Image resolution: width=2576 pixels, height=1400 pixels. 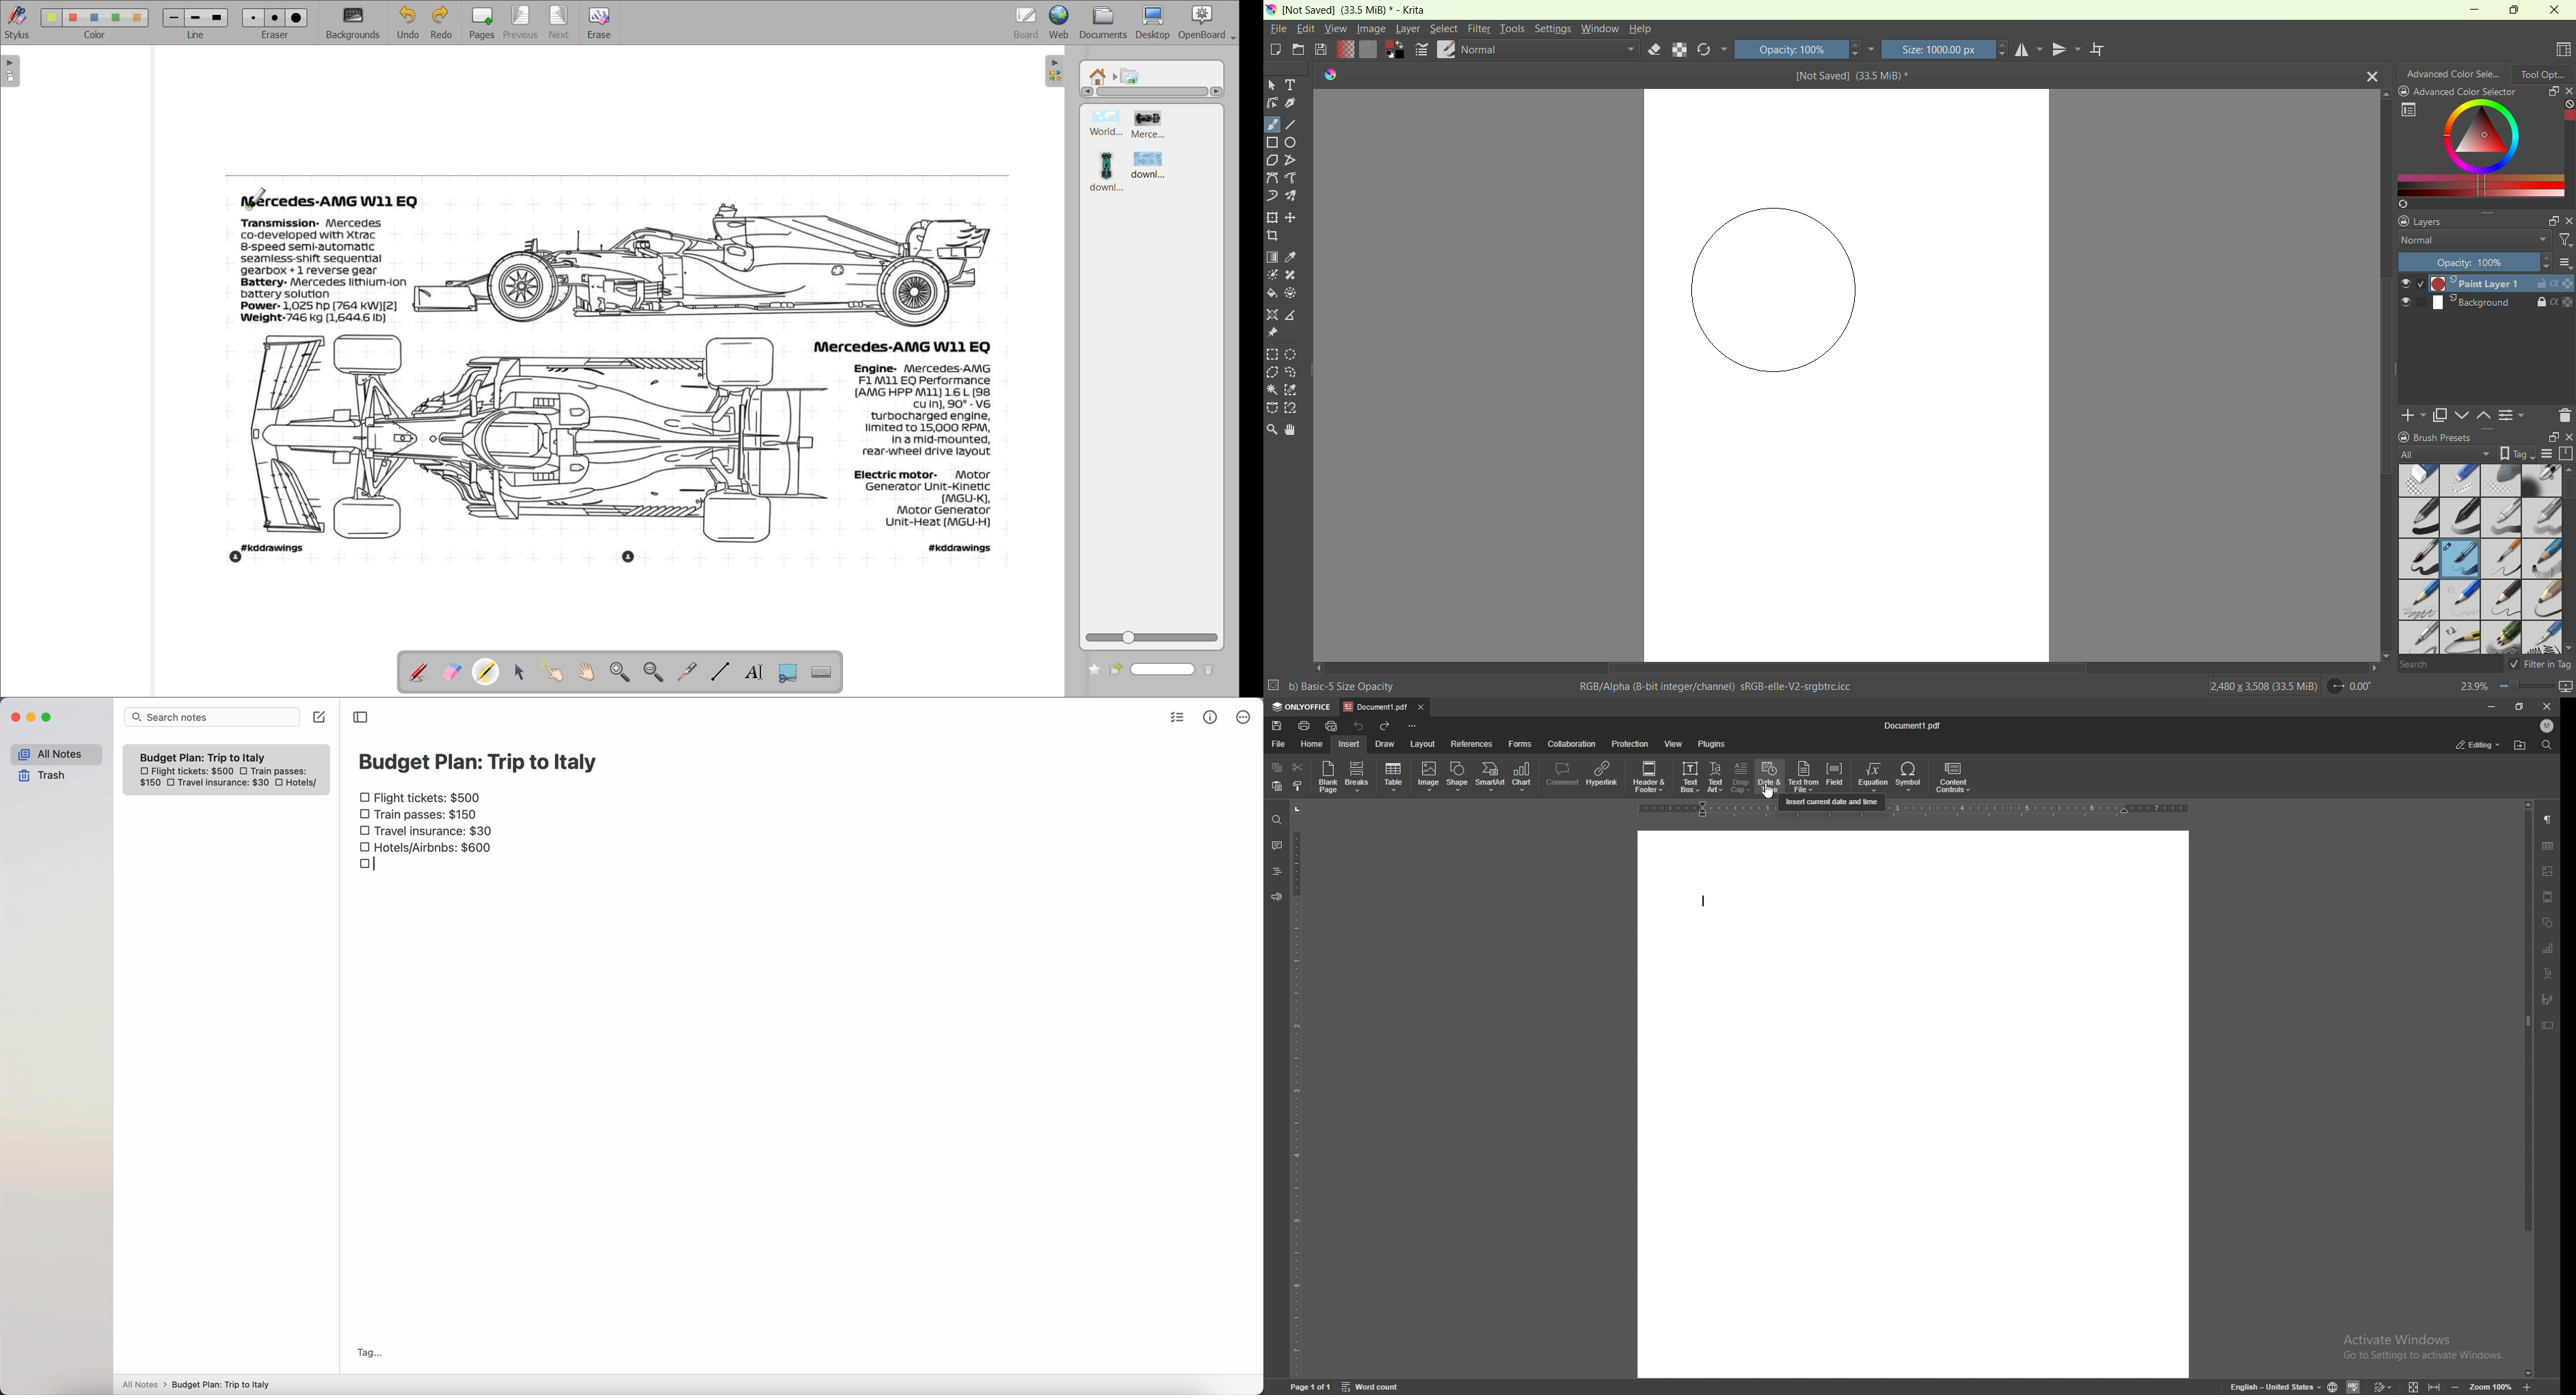 I want to click on open, so click(x=1298, y=49).